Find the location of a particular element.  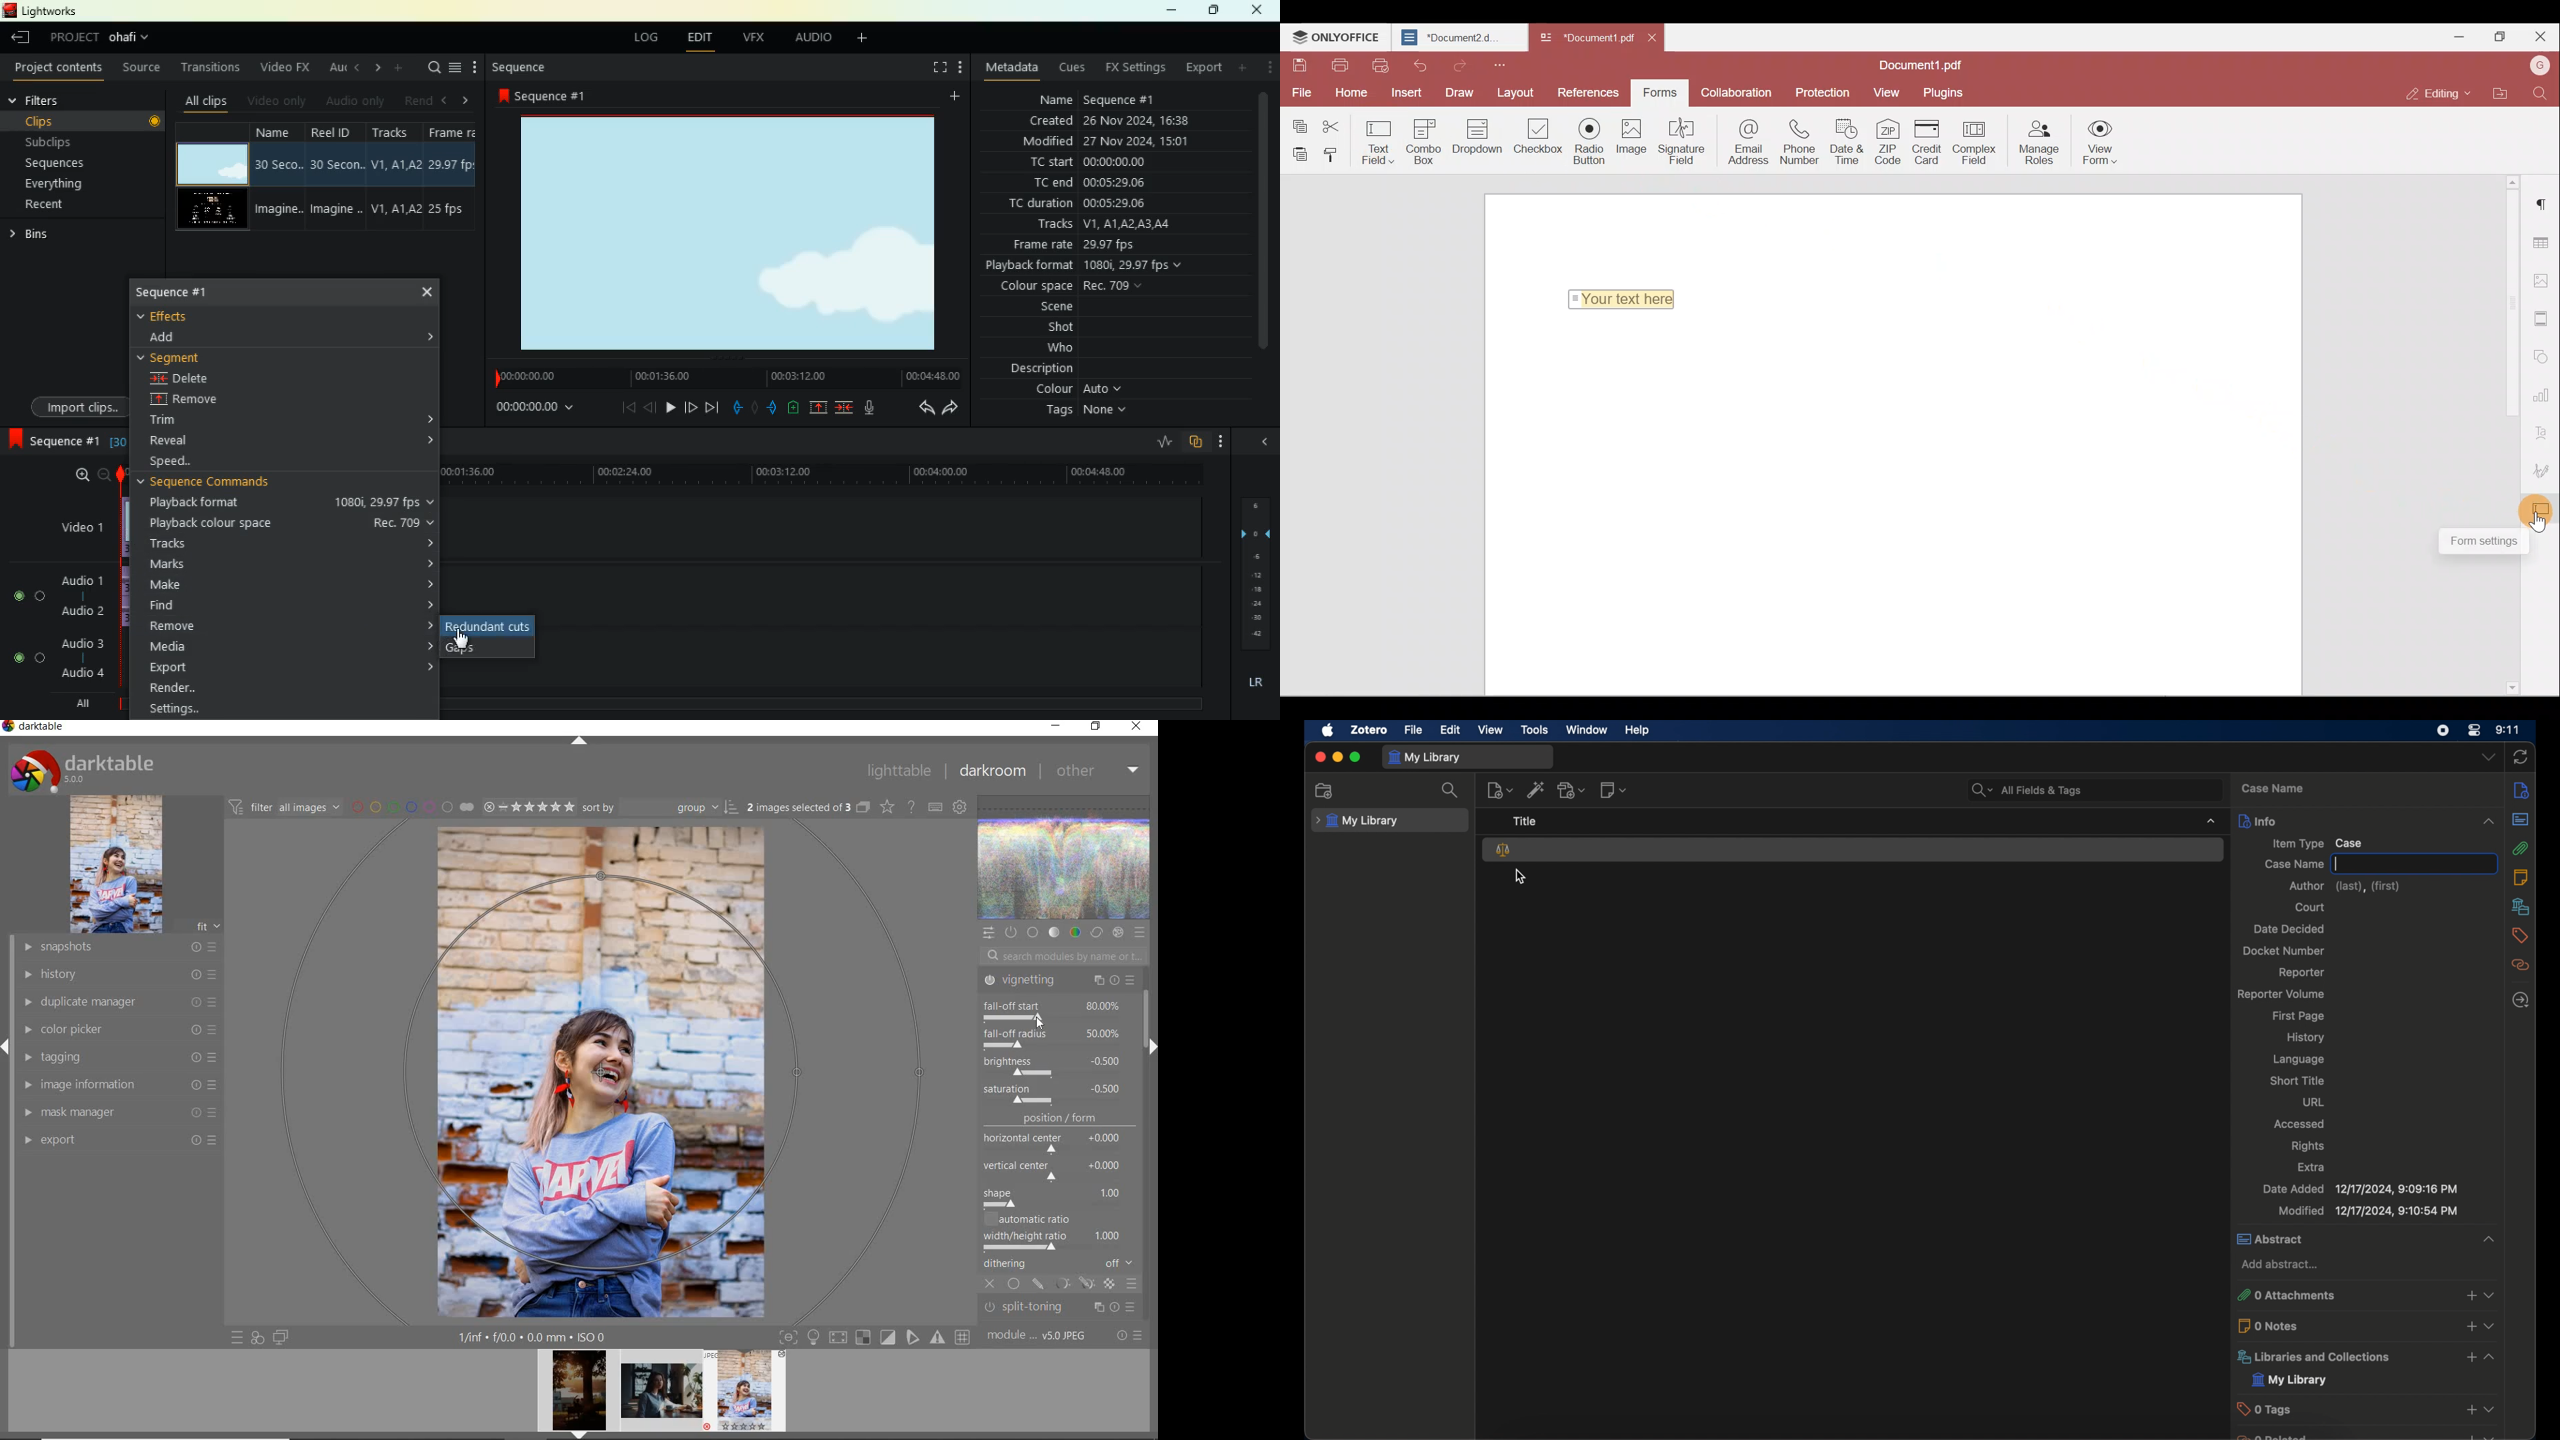

Document1.pdf is located at coordinates (1927, 62).